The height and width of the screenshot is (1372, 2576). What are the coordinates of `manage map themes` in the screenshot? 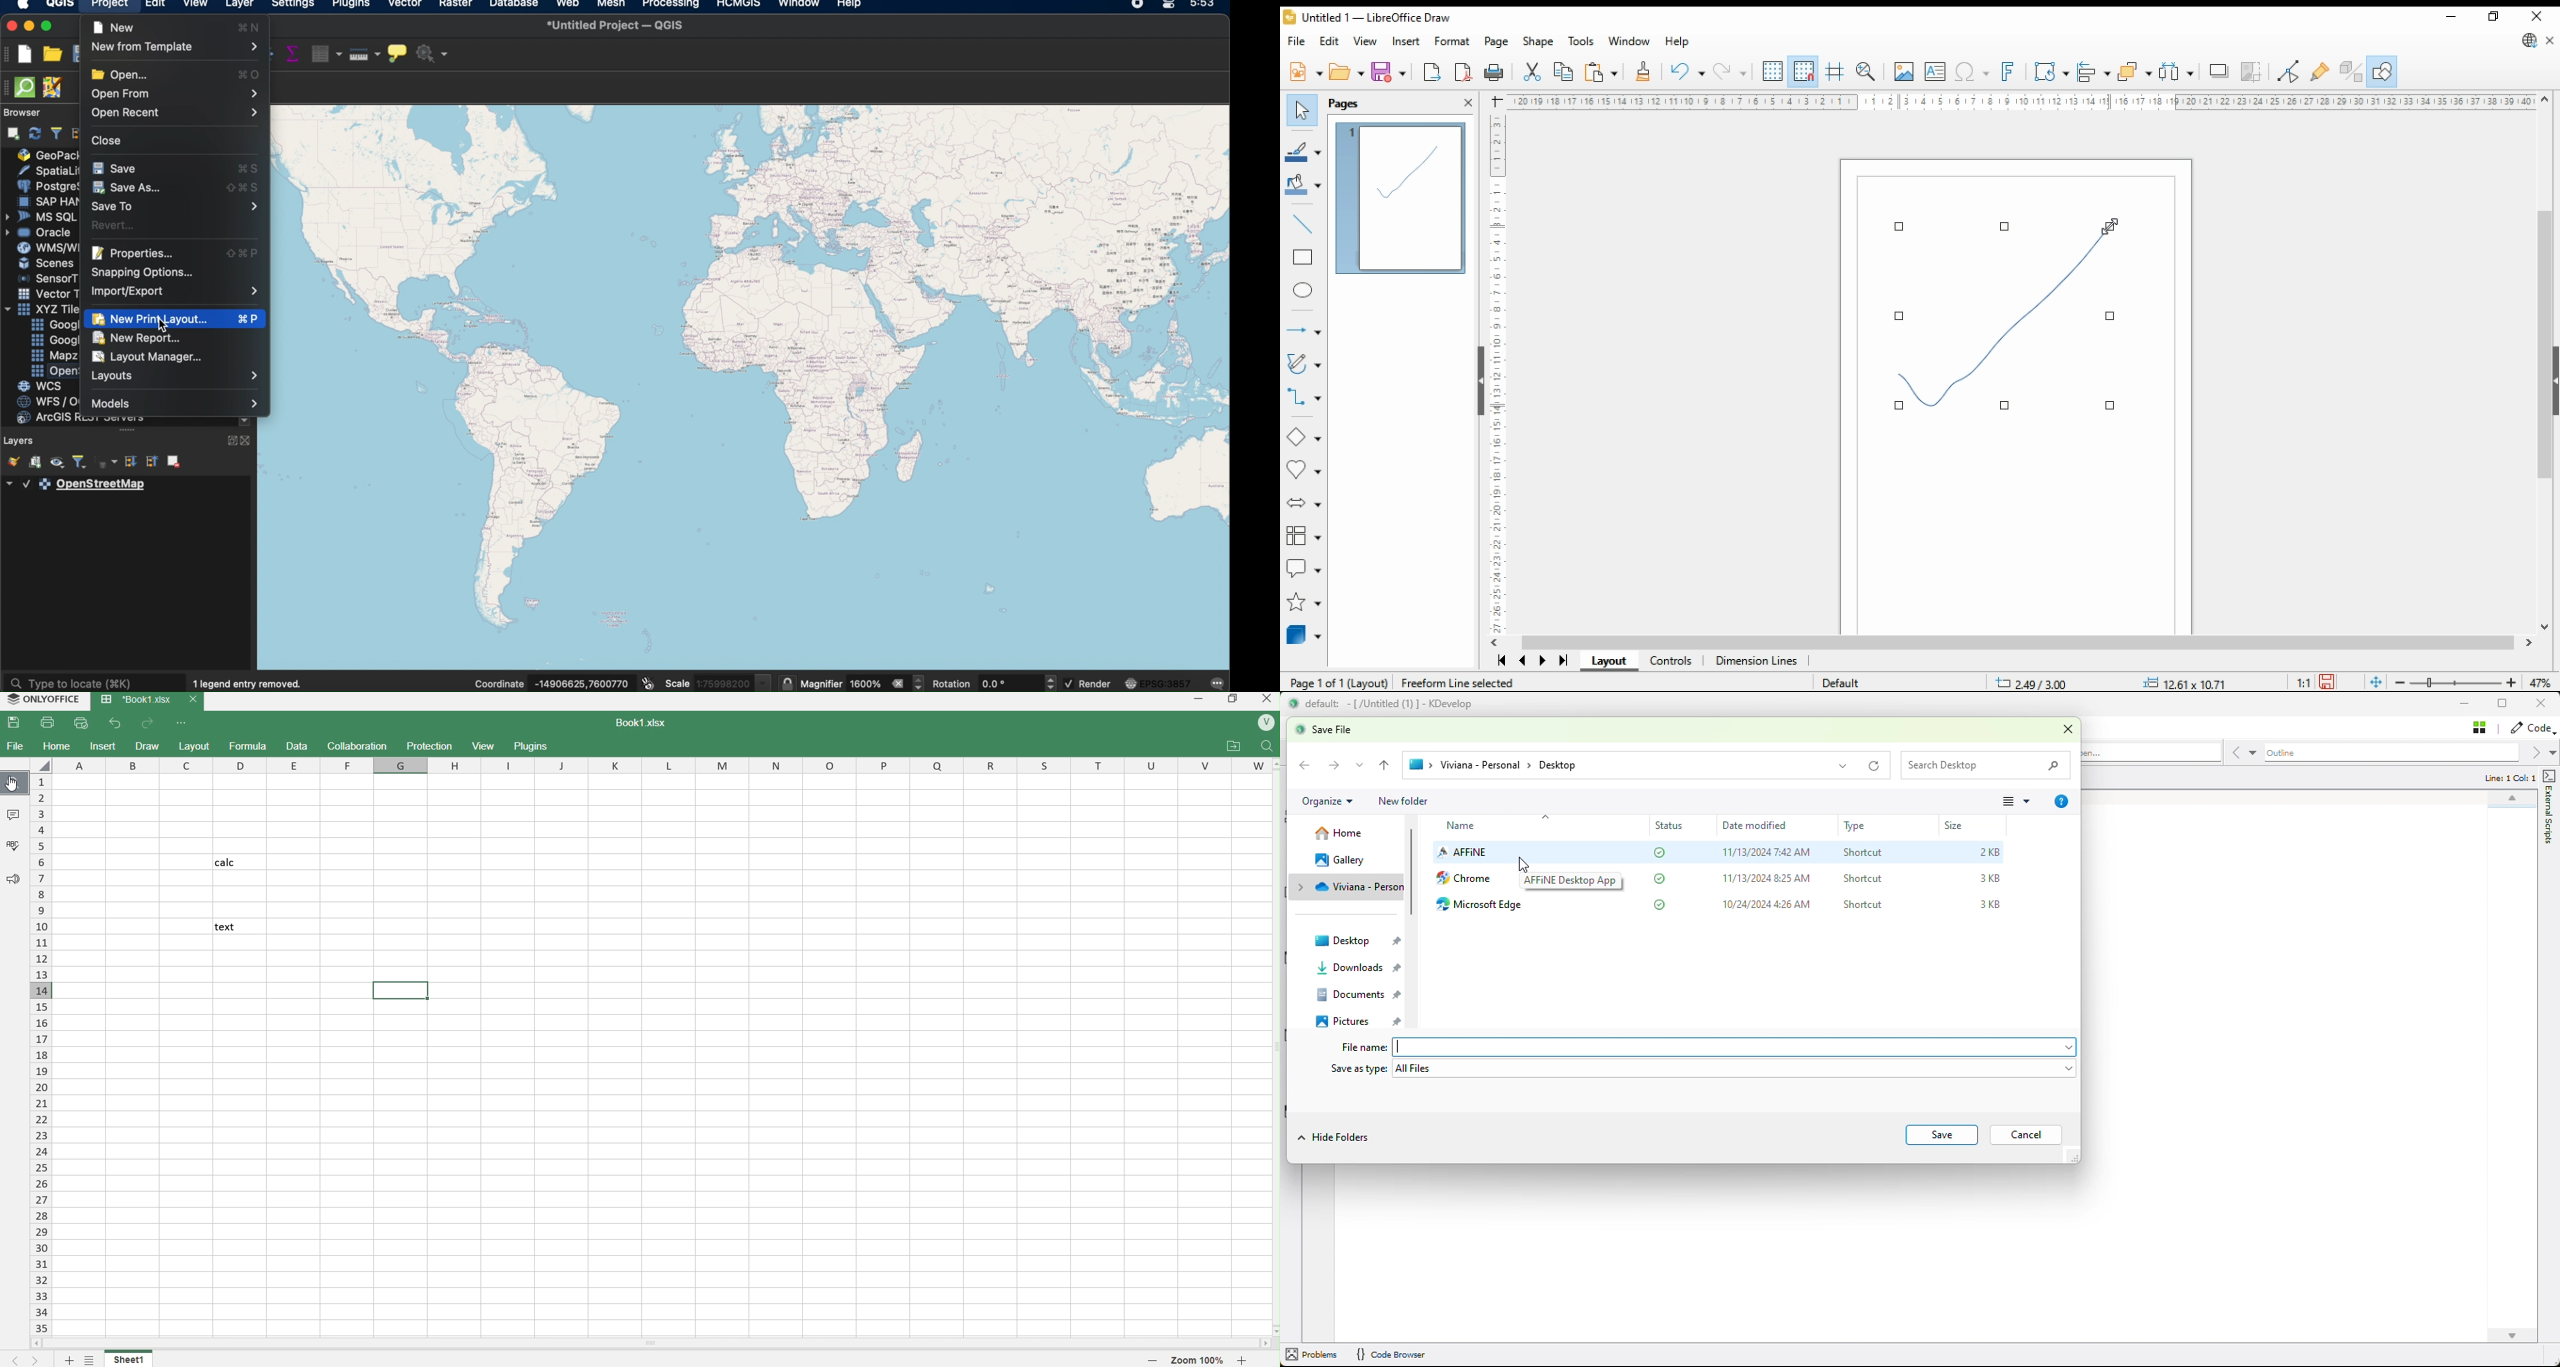 It's located at (58, 463).